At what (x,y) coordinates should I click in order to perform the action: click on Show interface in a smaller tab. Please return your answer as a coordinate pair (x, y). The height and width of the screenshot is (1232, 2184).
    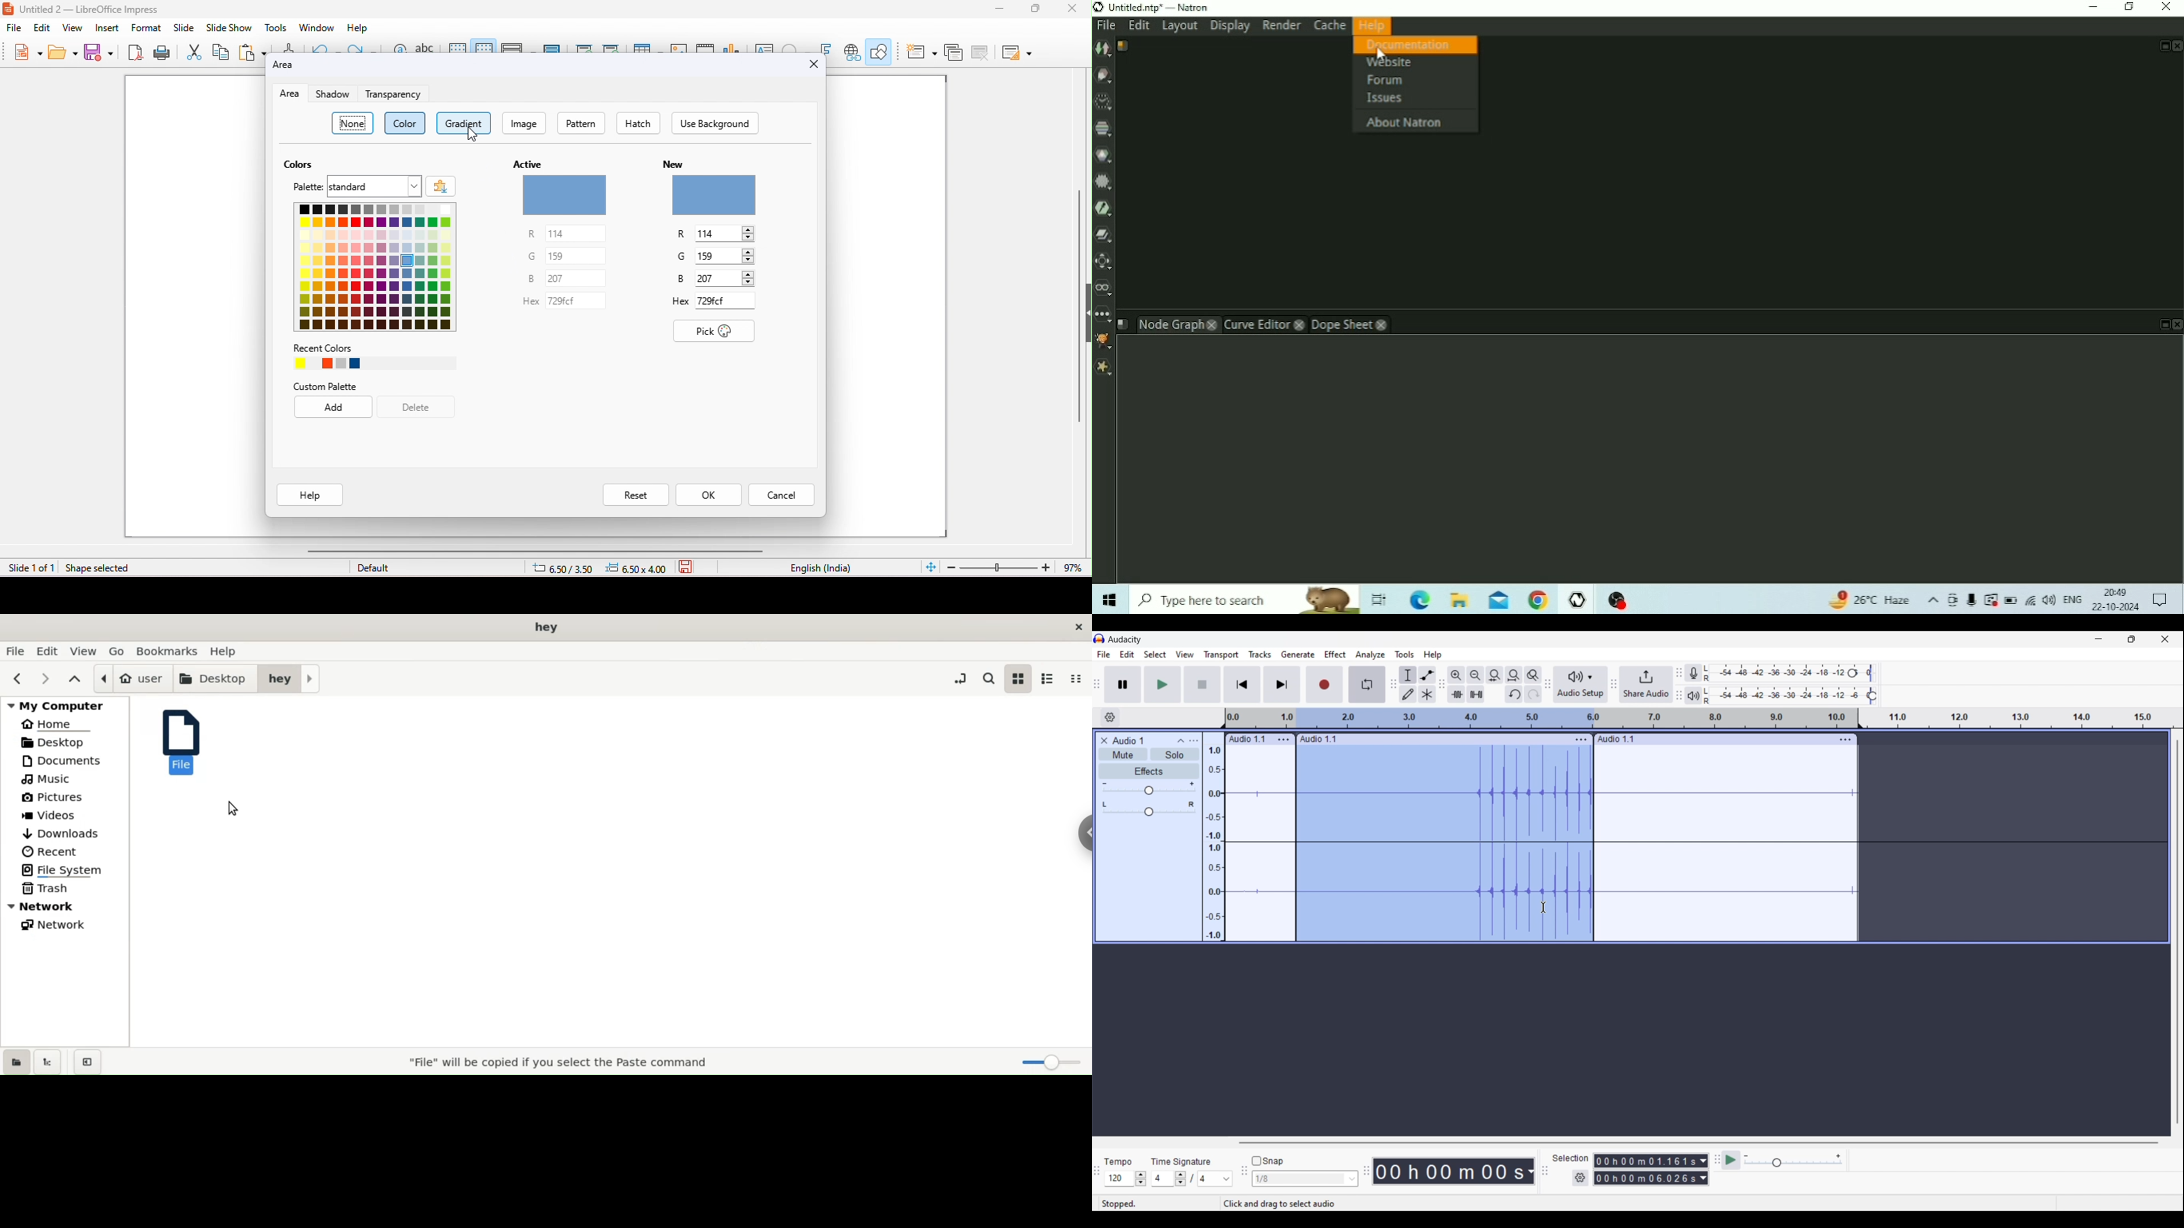
    Looking at the image, I should click on (2132, 639).